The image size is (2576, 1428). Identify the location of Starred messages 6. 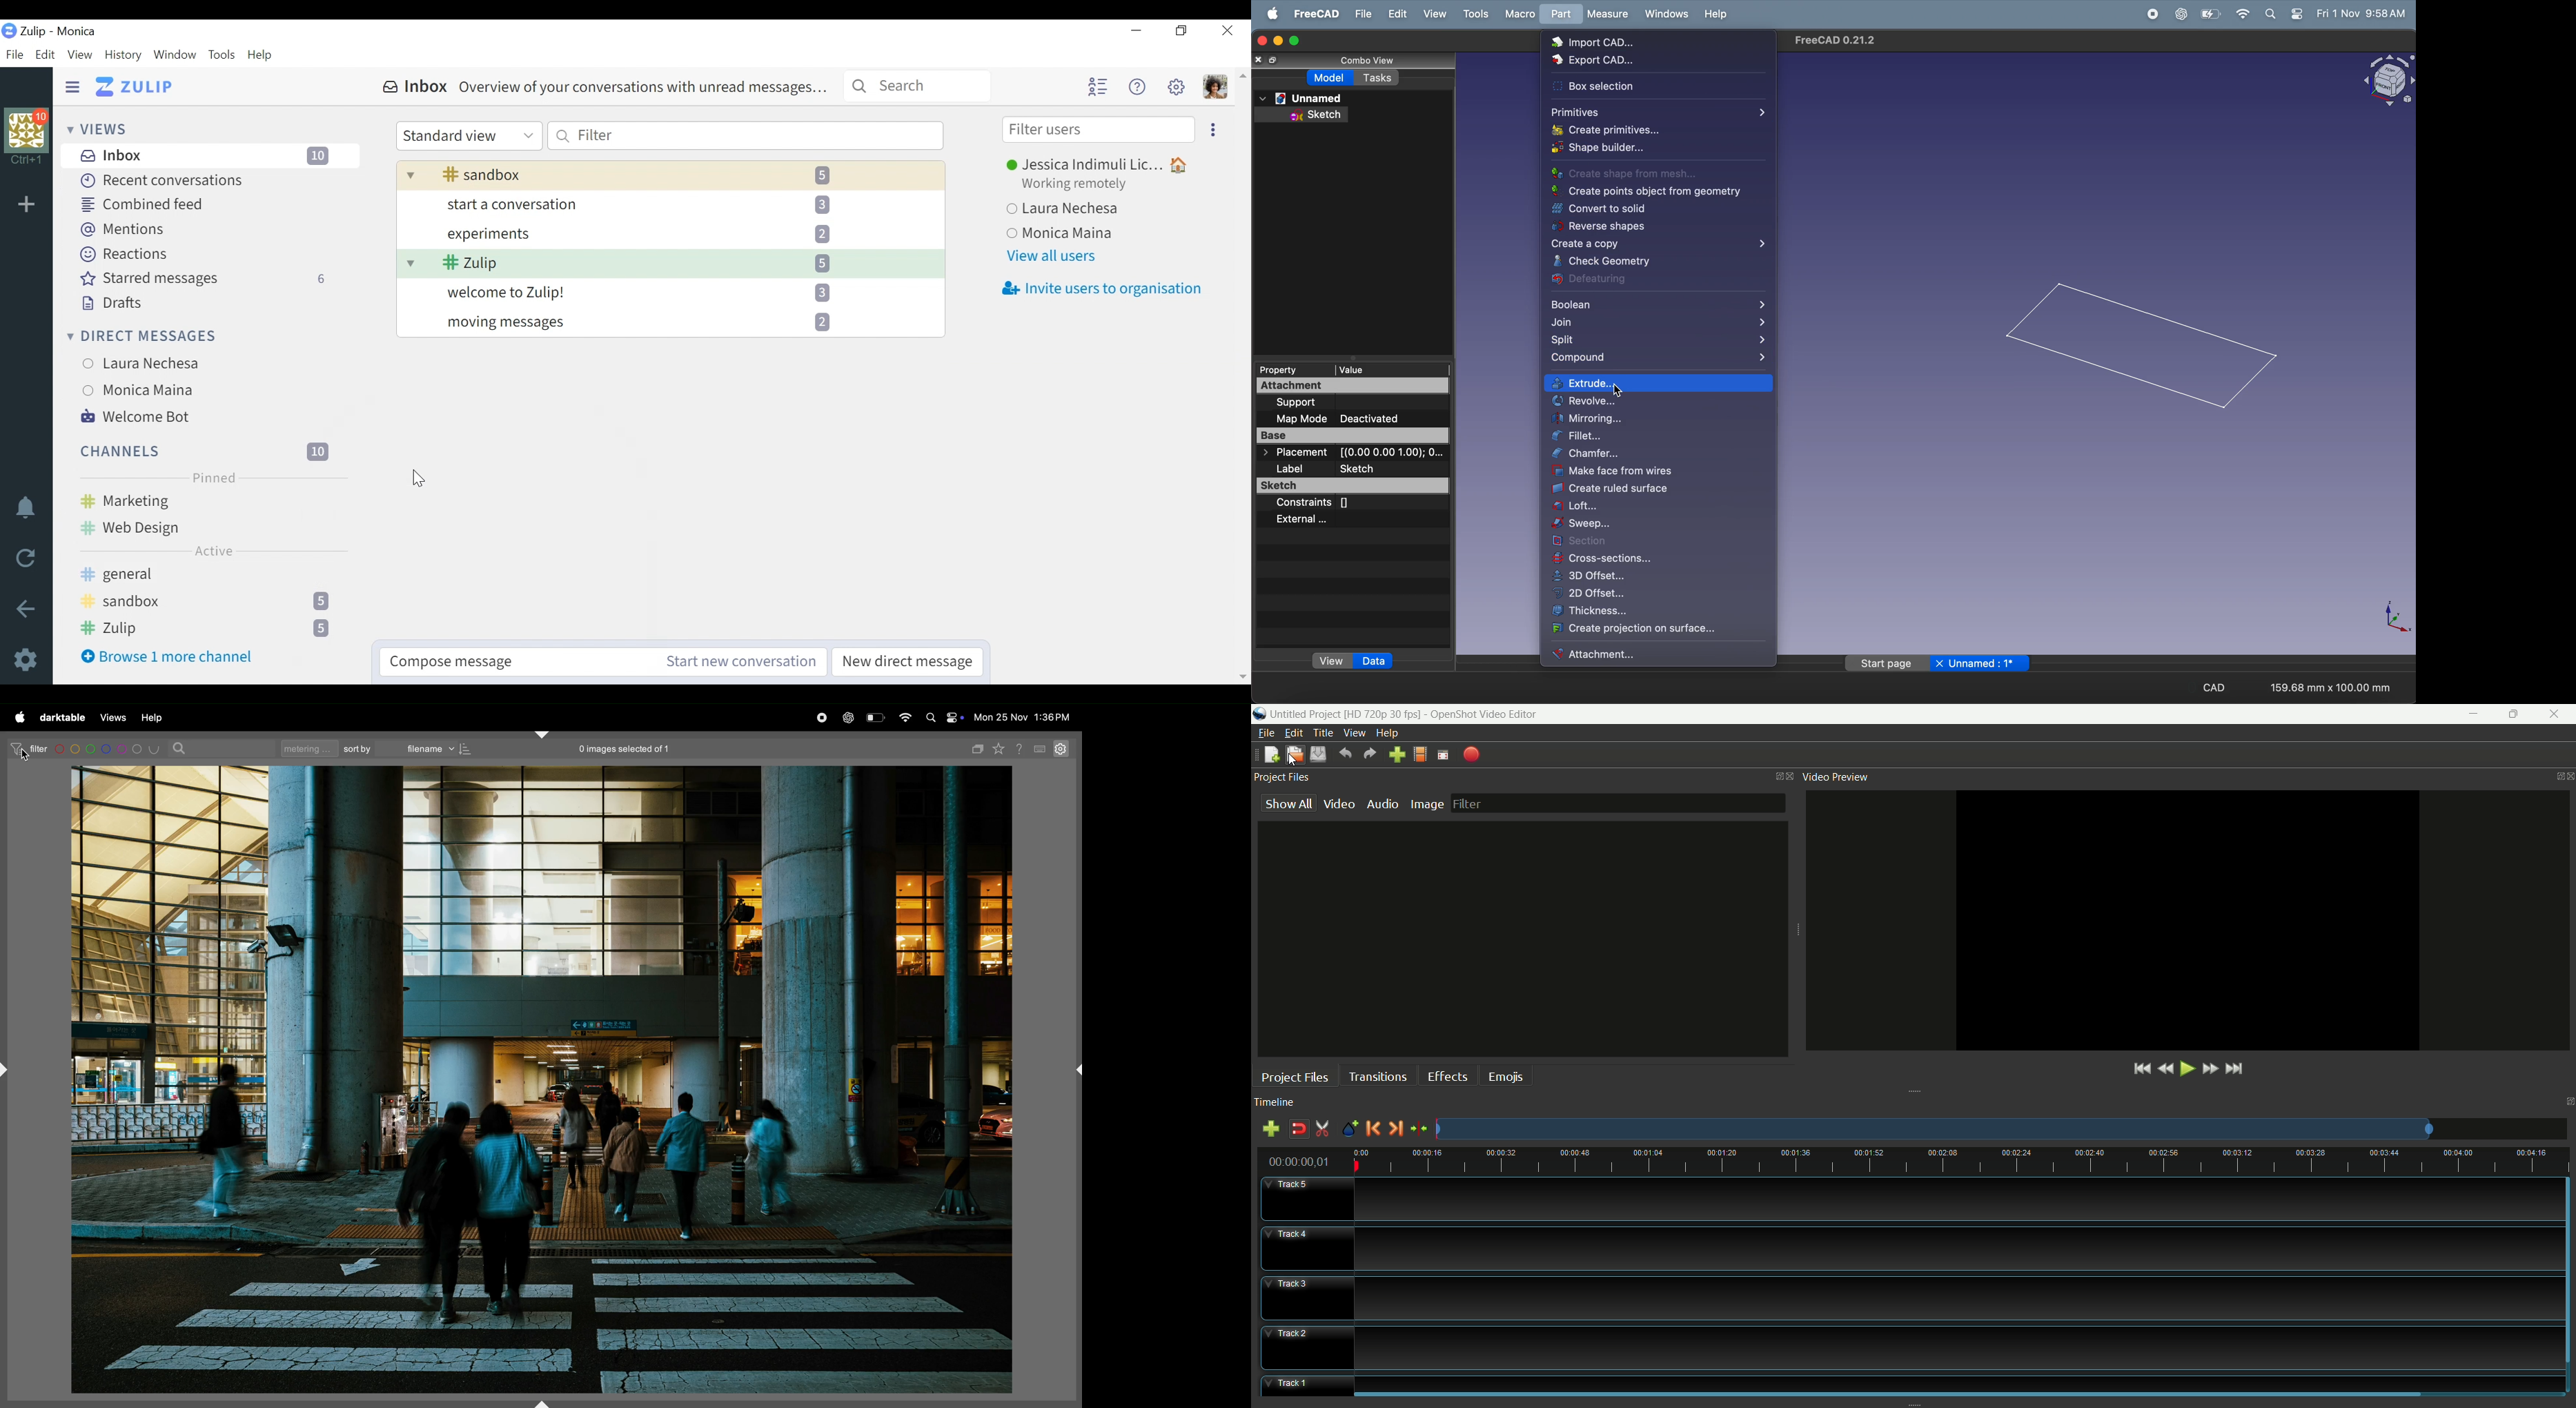
(208, 279).